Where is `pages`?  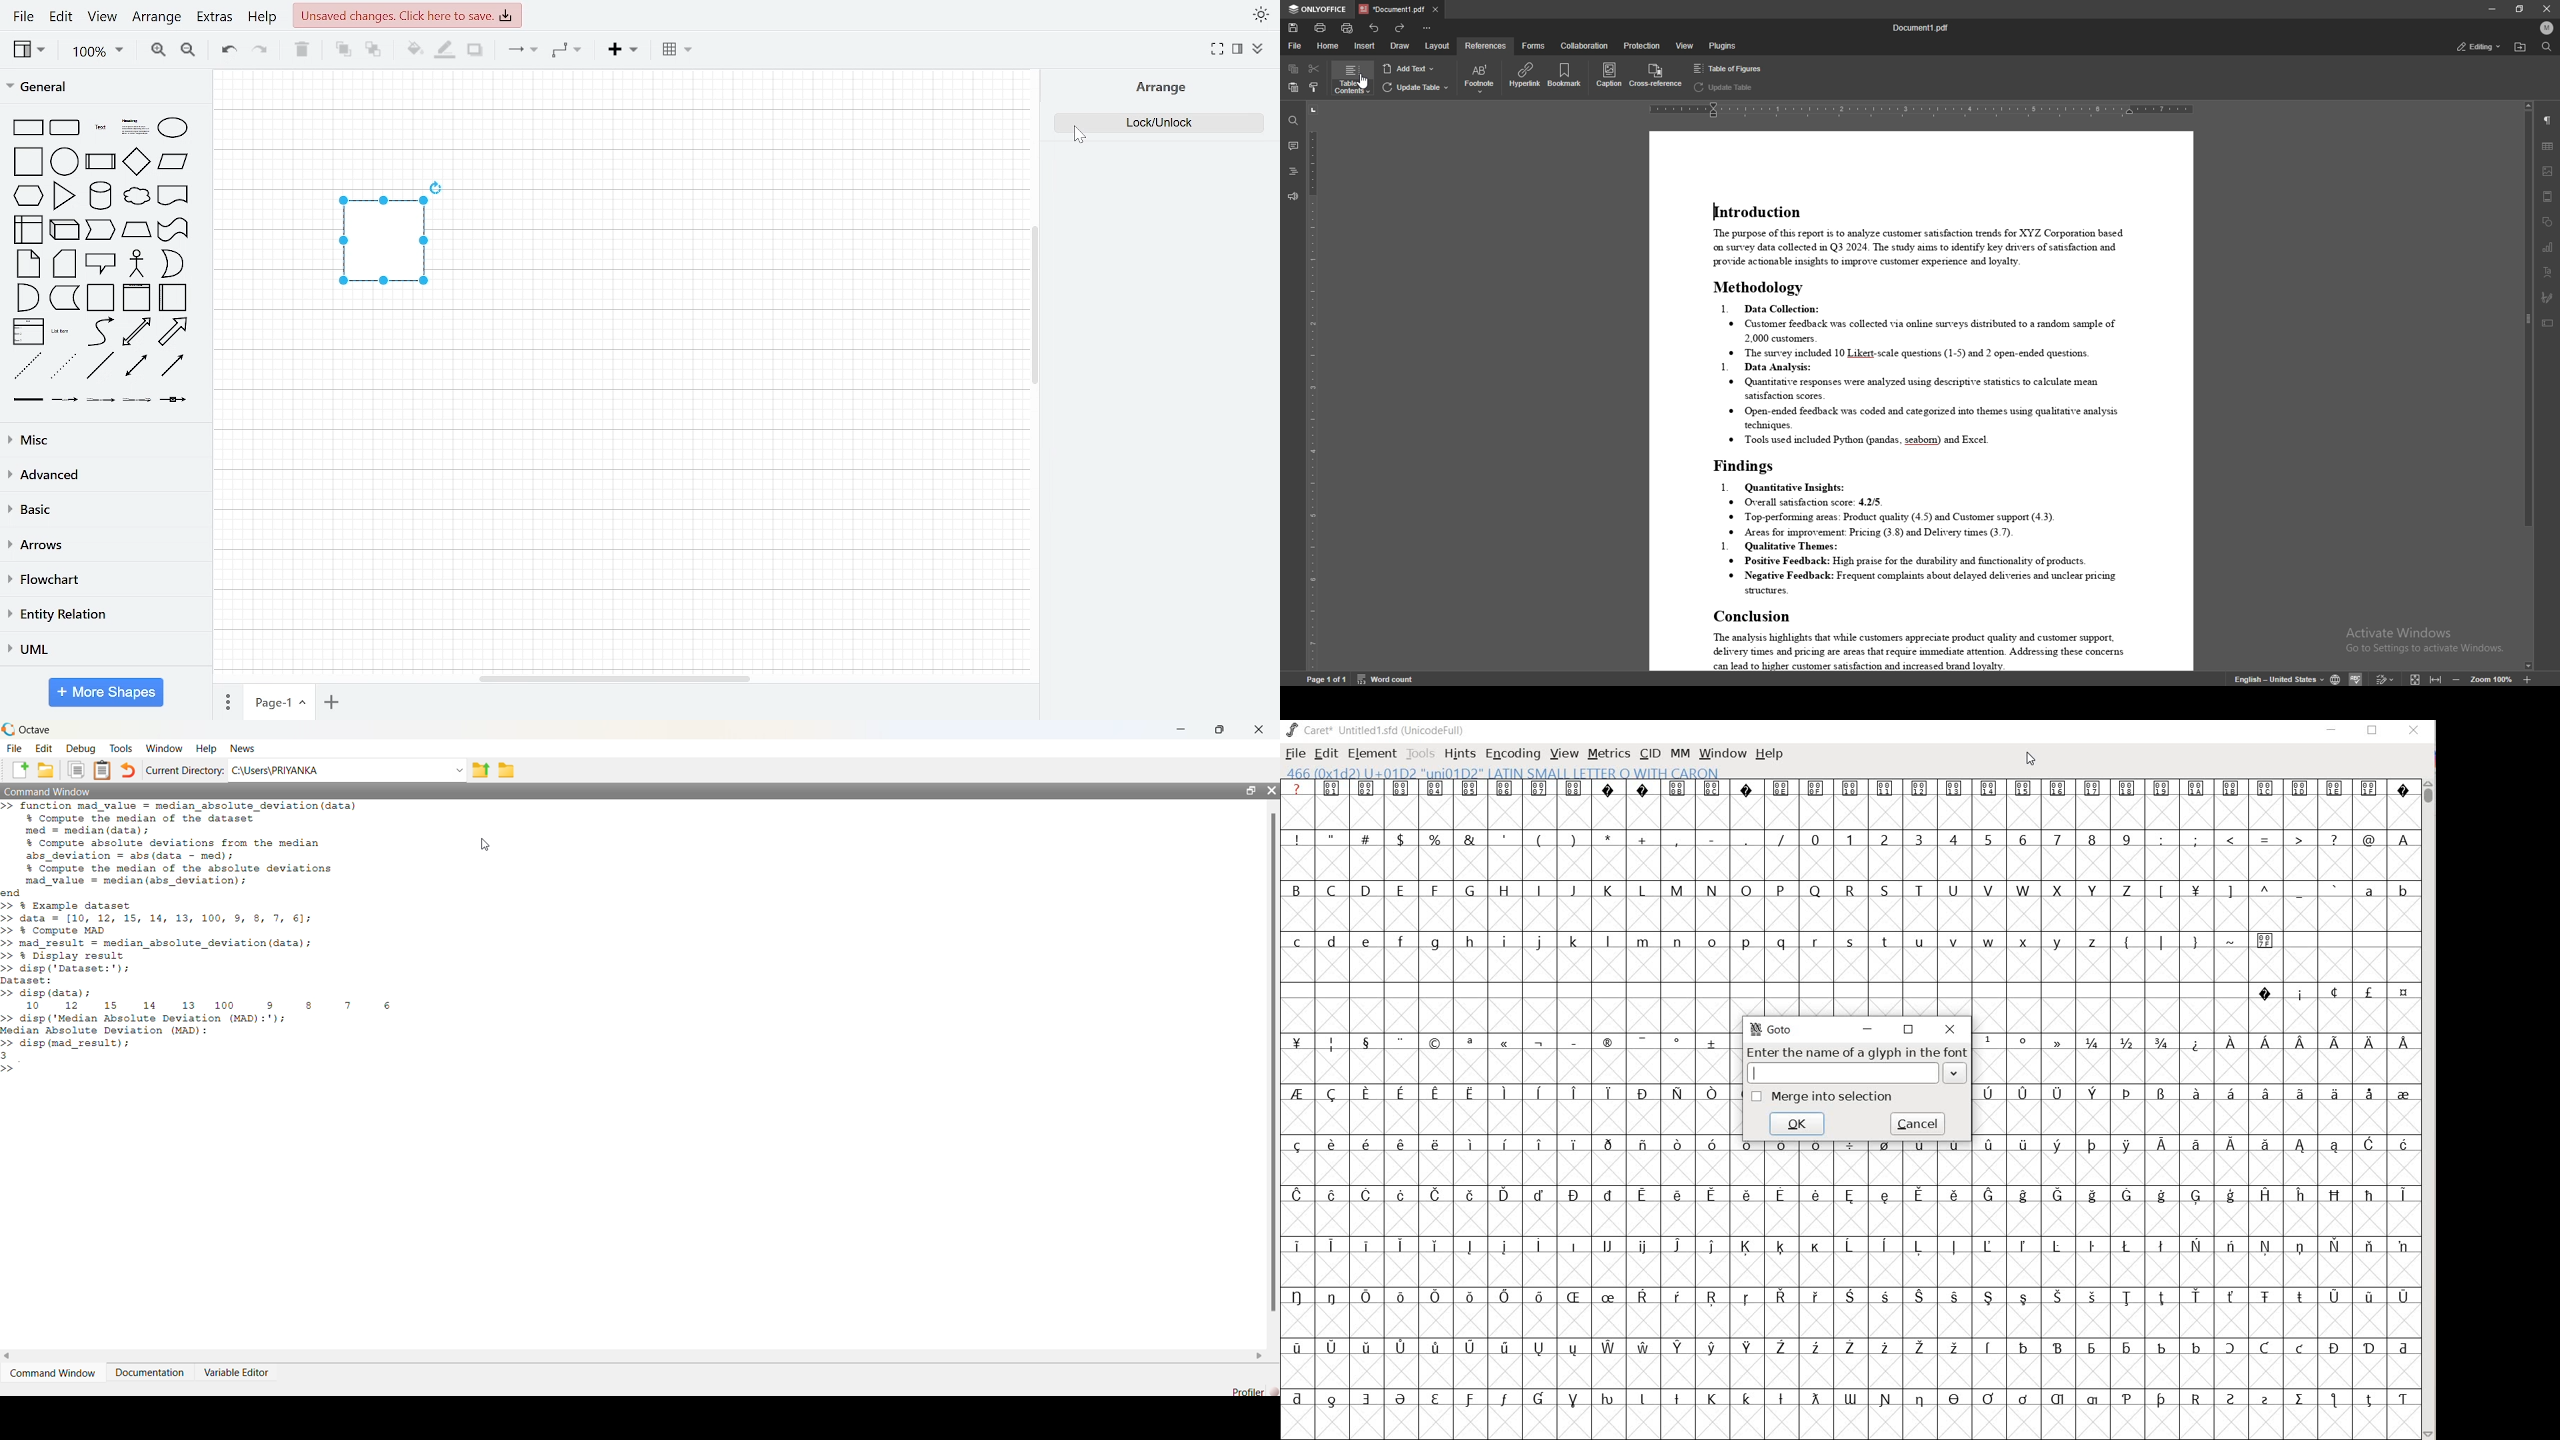 pages is located at coordinates (226, 699).